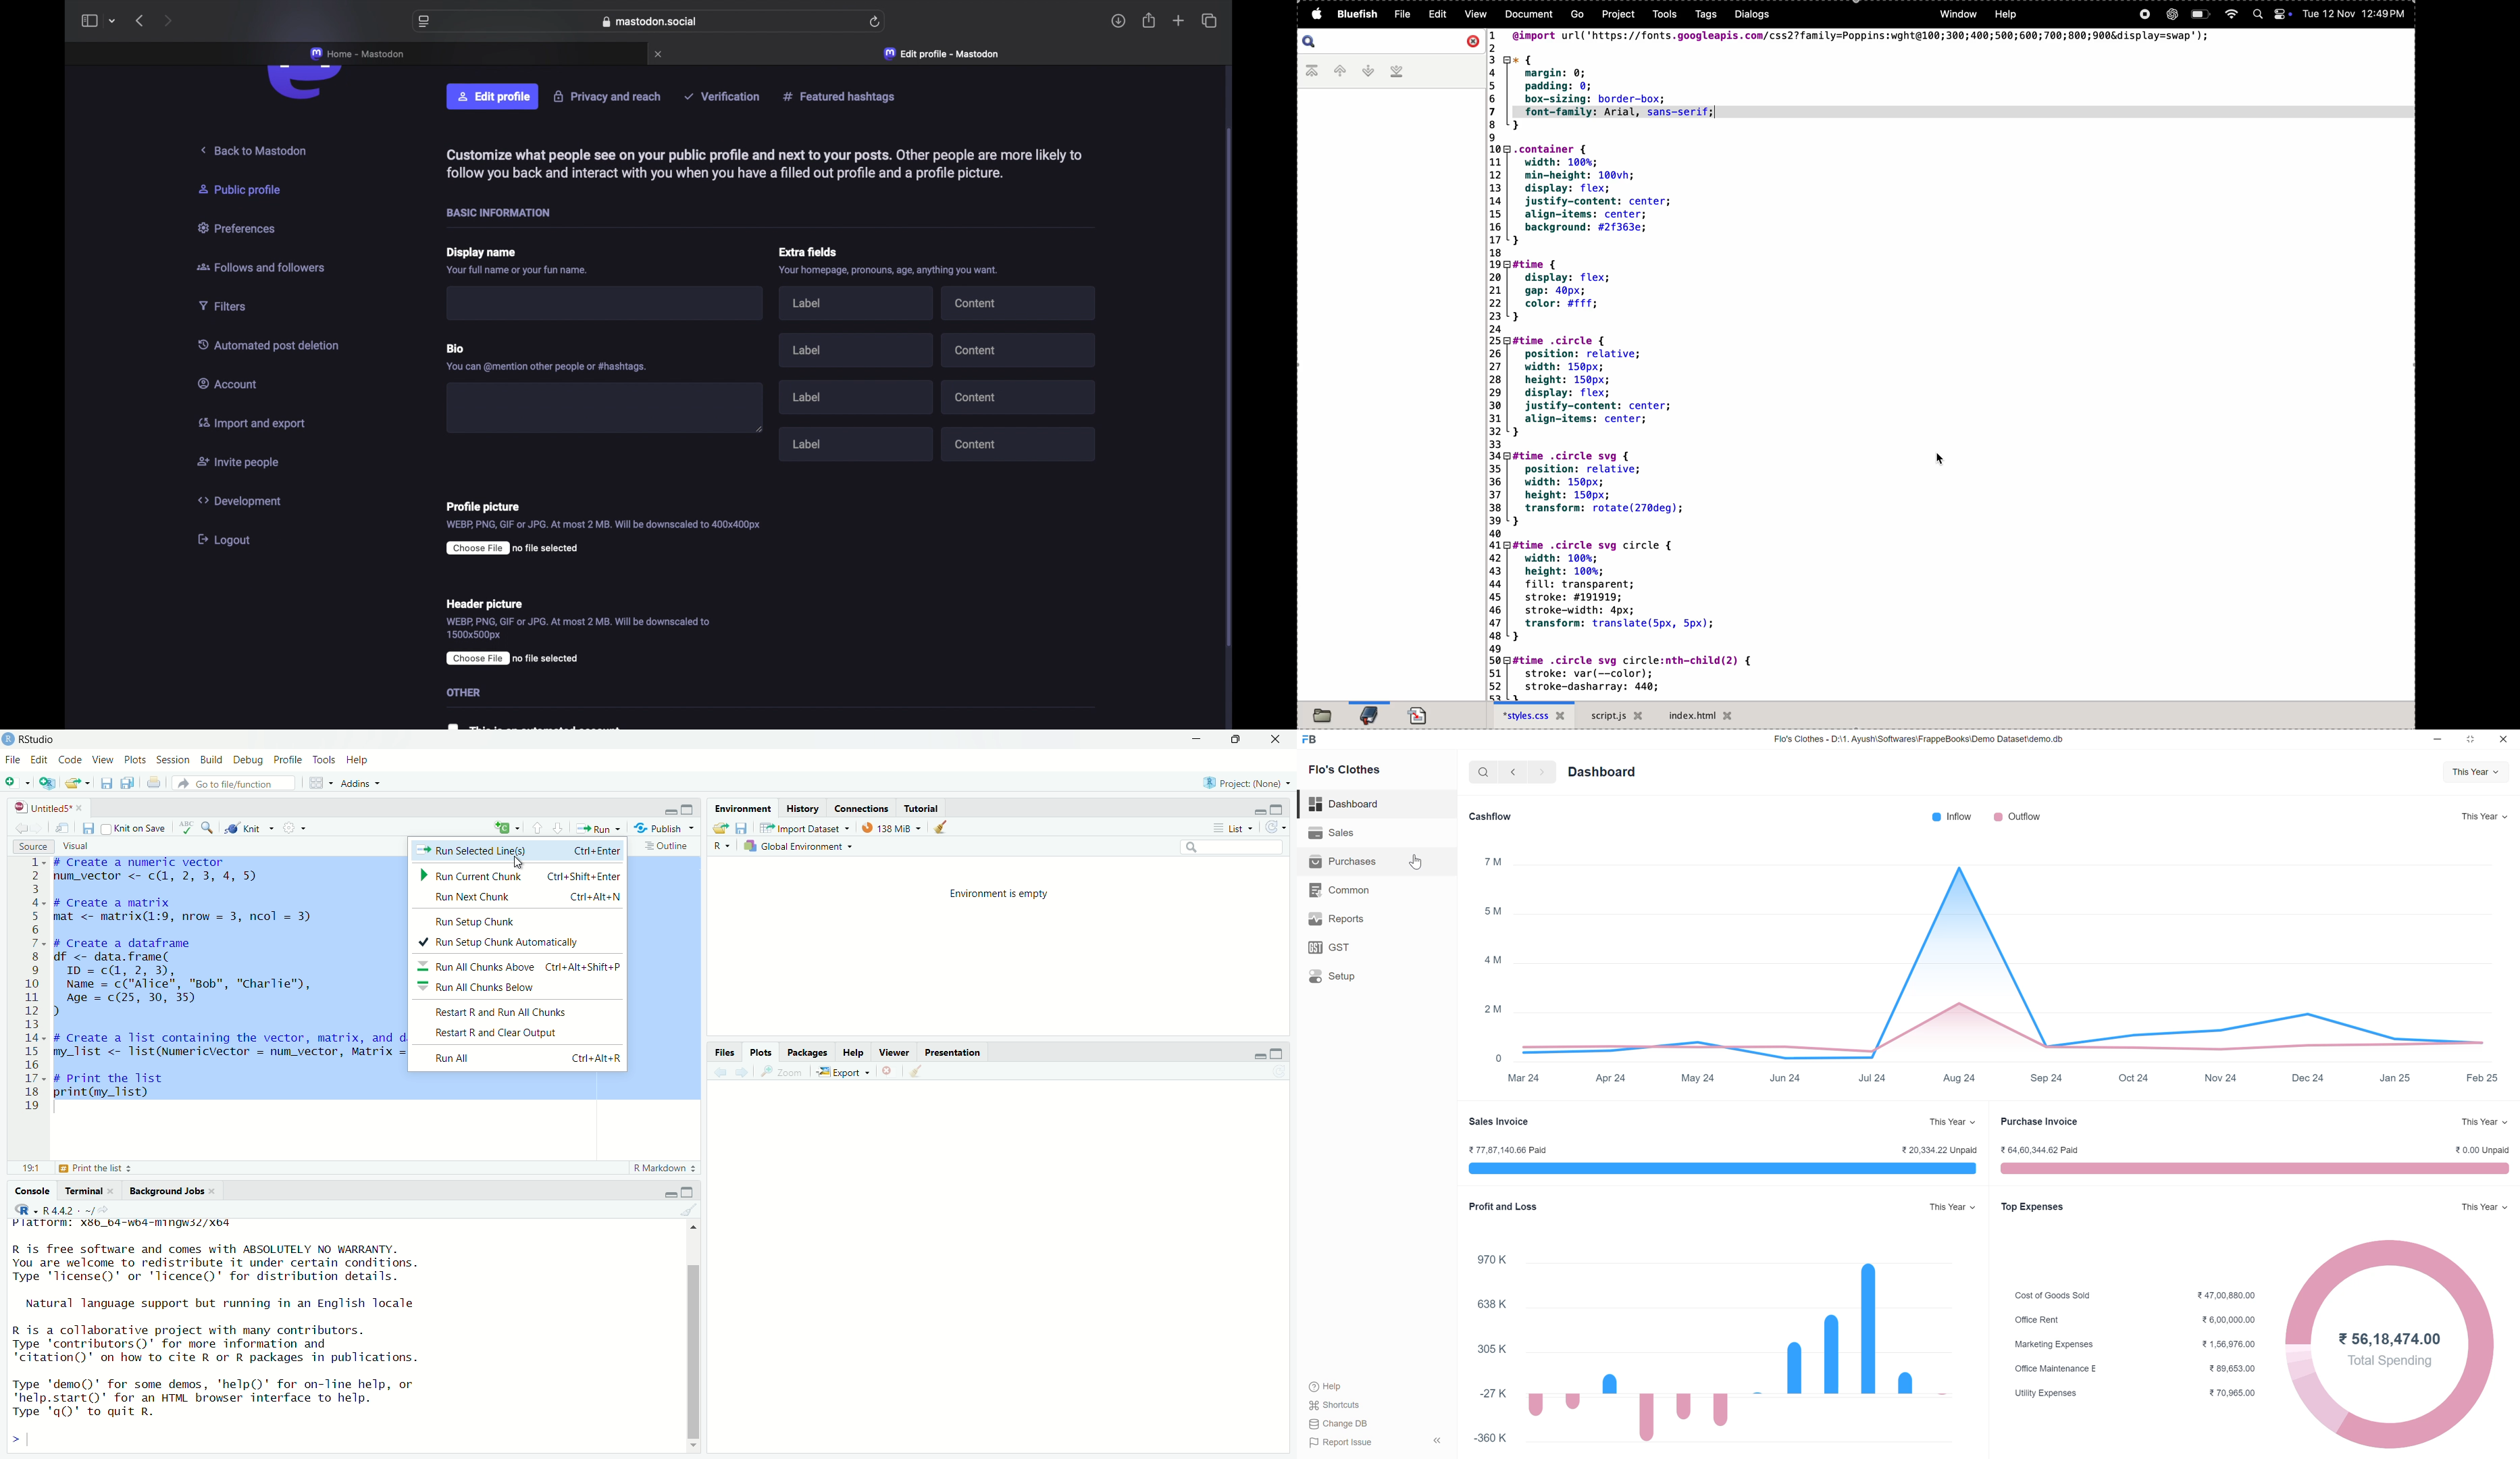 The image size is (2520, 1484). I want to click on Collapse sidebar, so click(1437, 1440).